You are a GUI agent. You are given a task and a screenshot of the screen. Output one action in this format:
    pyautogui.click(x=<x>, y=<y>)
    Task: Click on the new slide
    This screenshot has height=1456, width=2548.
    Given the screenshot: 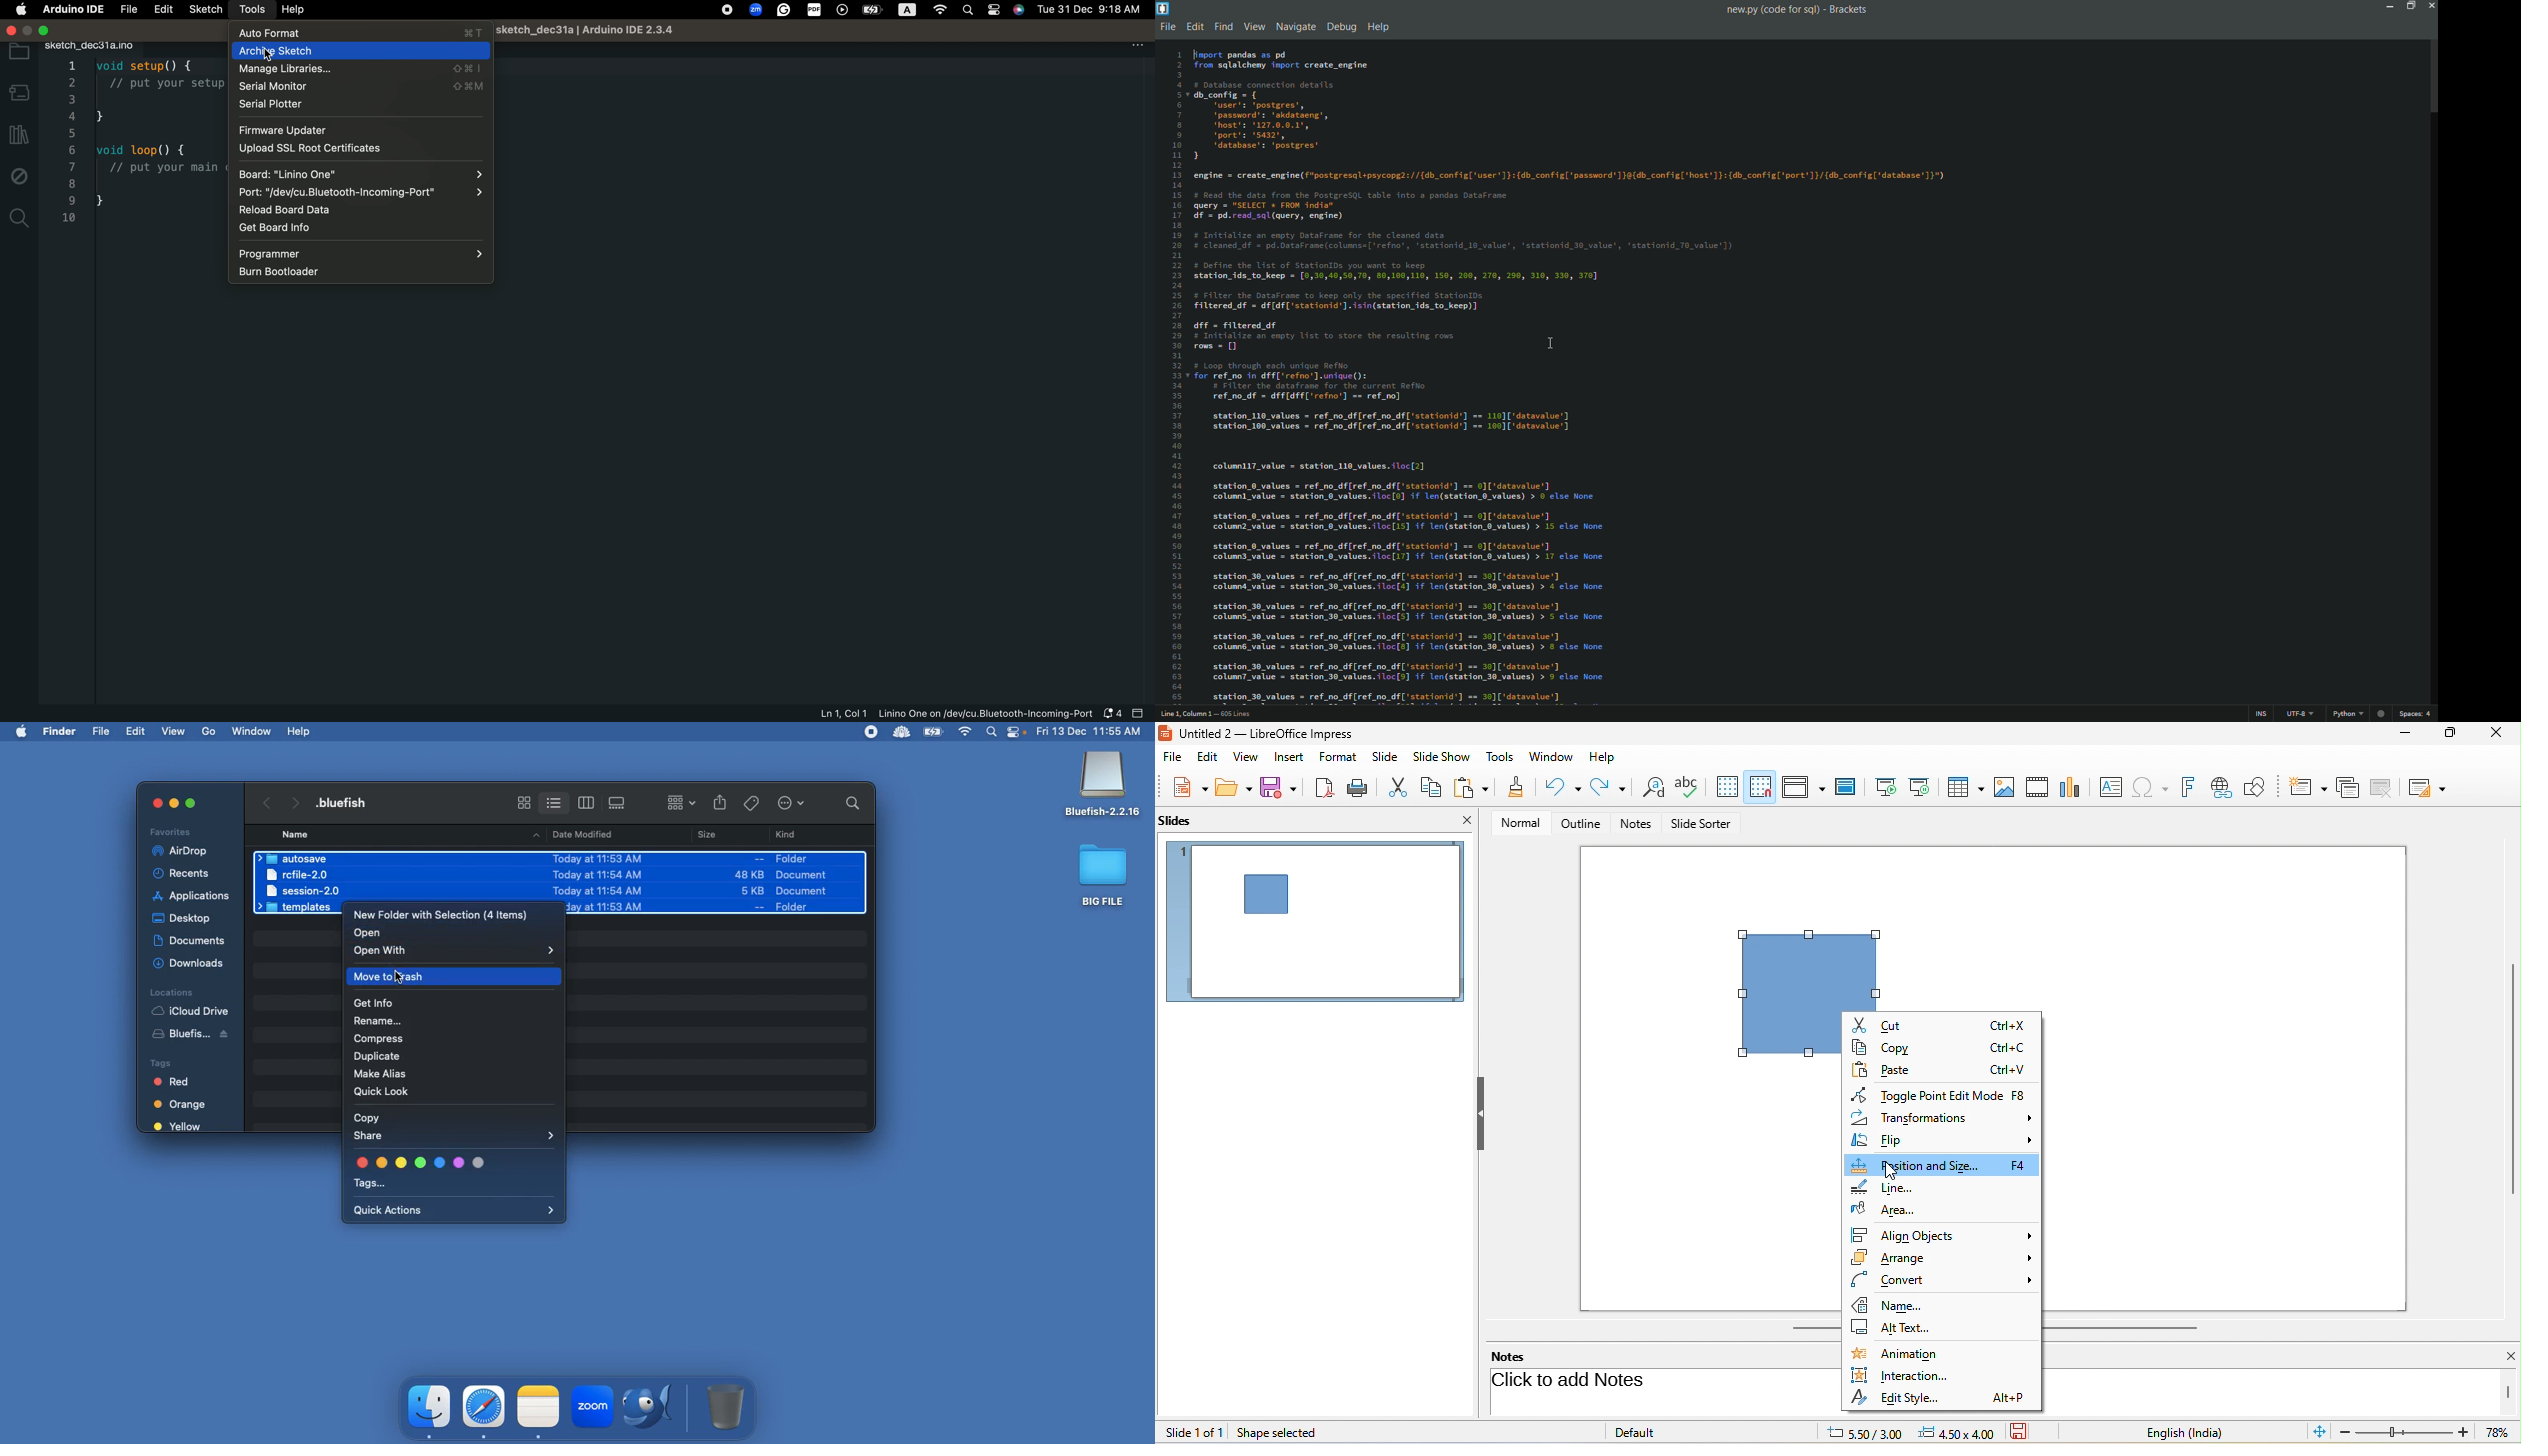 What is the action you would take?
    pyautogui.click(x=2308, y=785)
    